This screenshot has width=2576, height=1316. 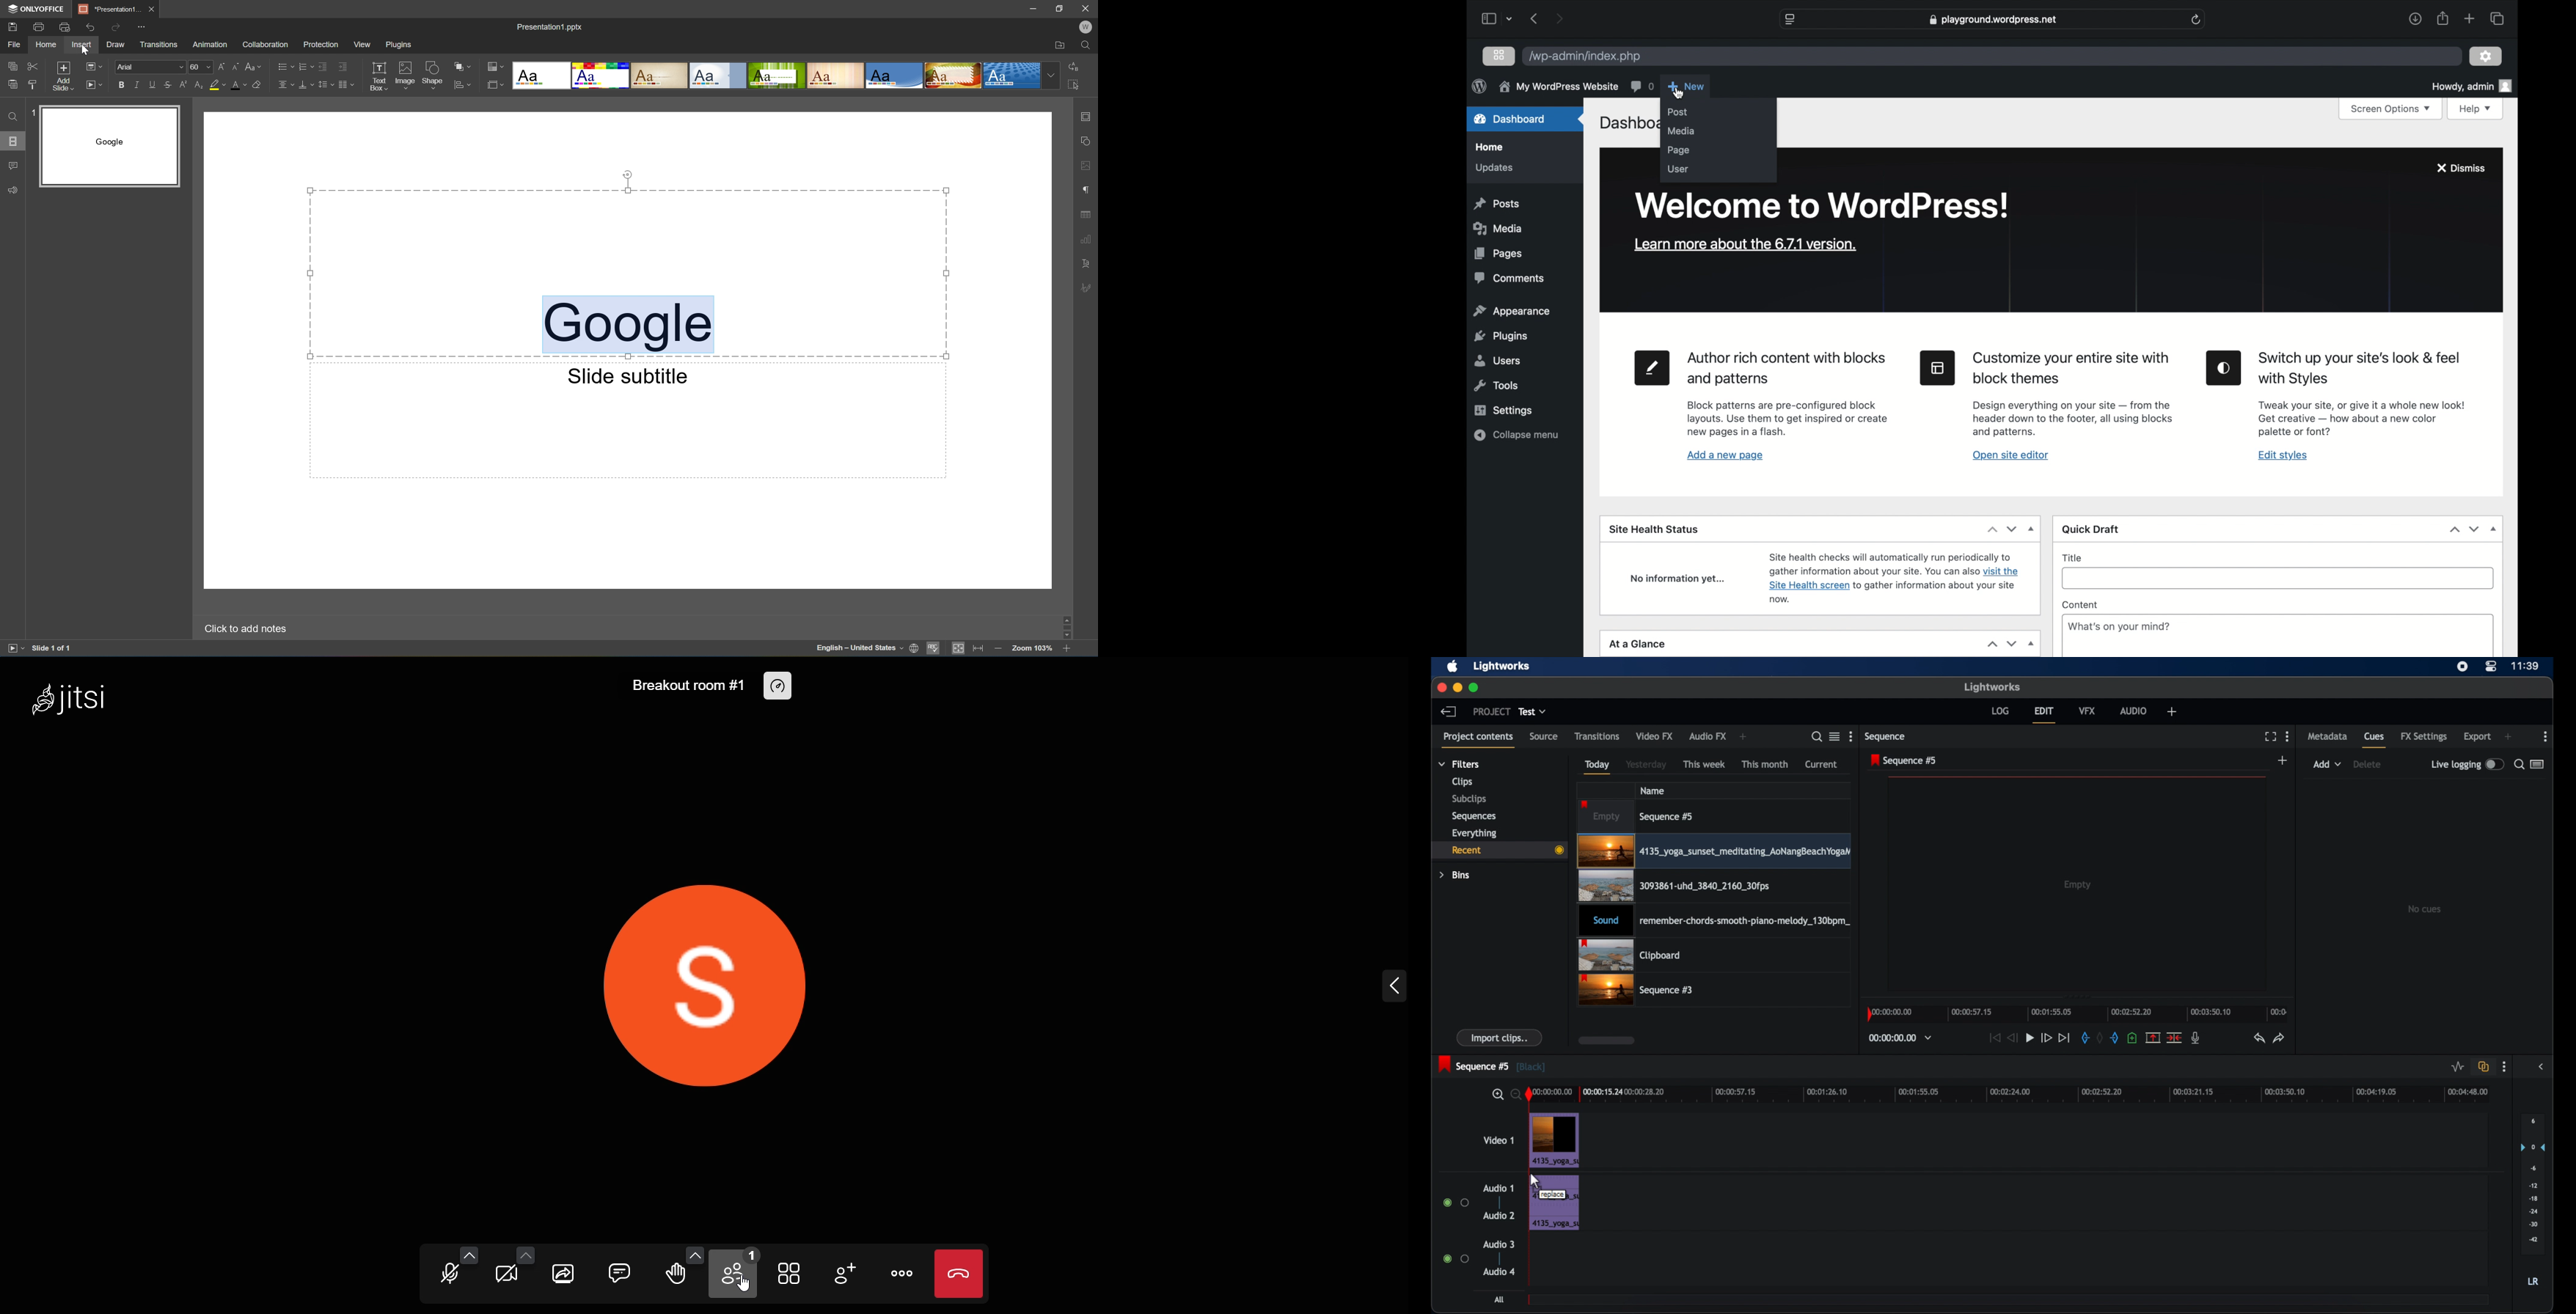 I want to click on dashboard, so click(x=1510, y=119).